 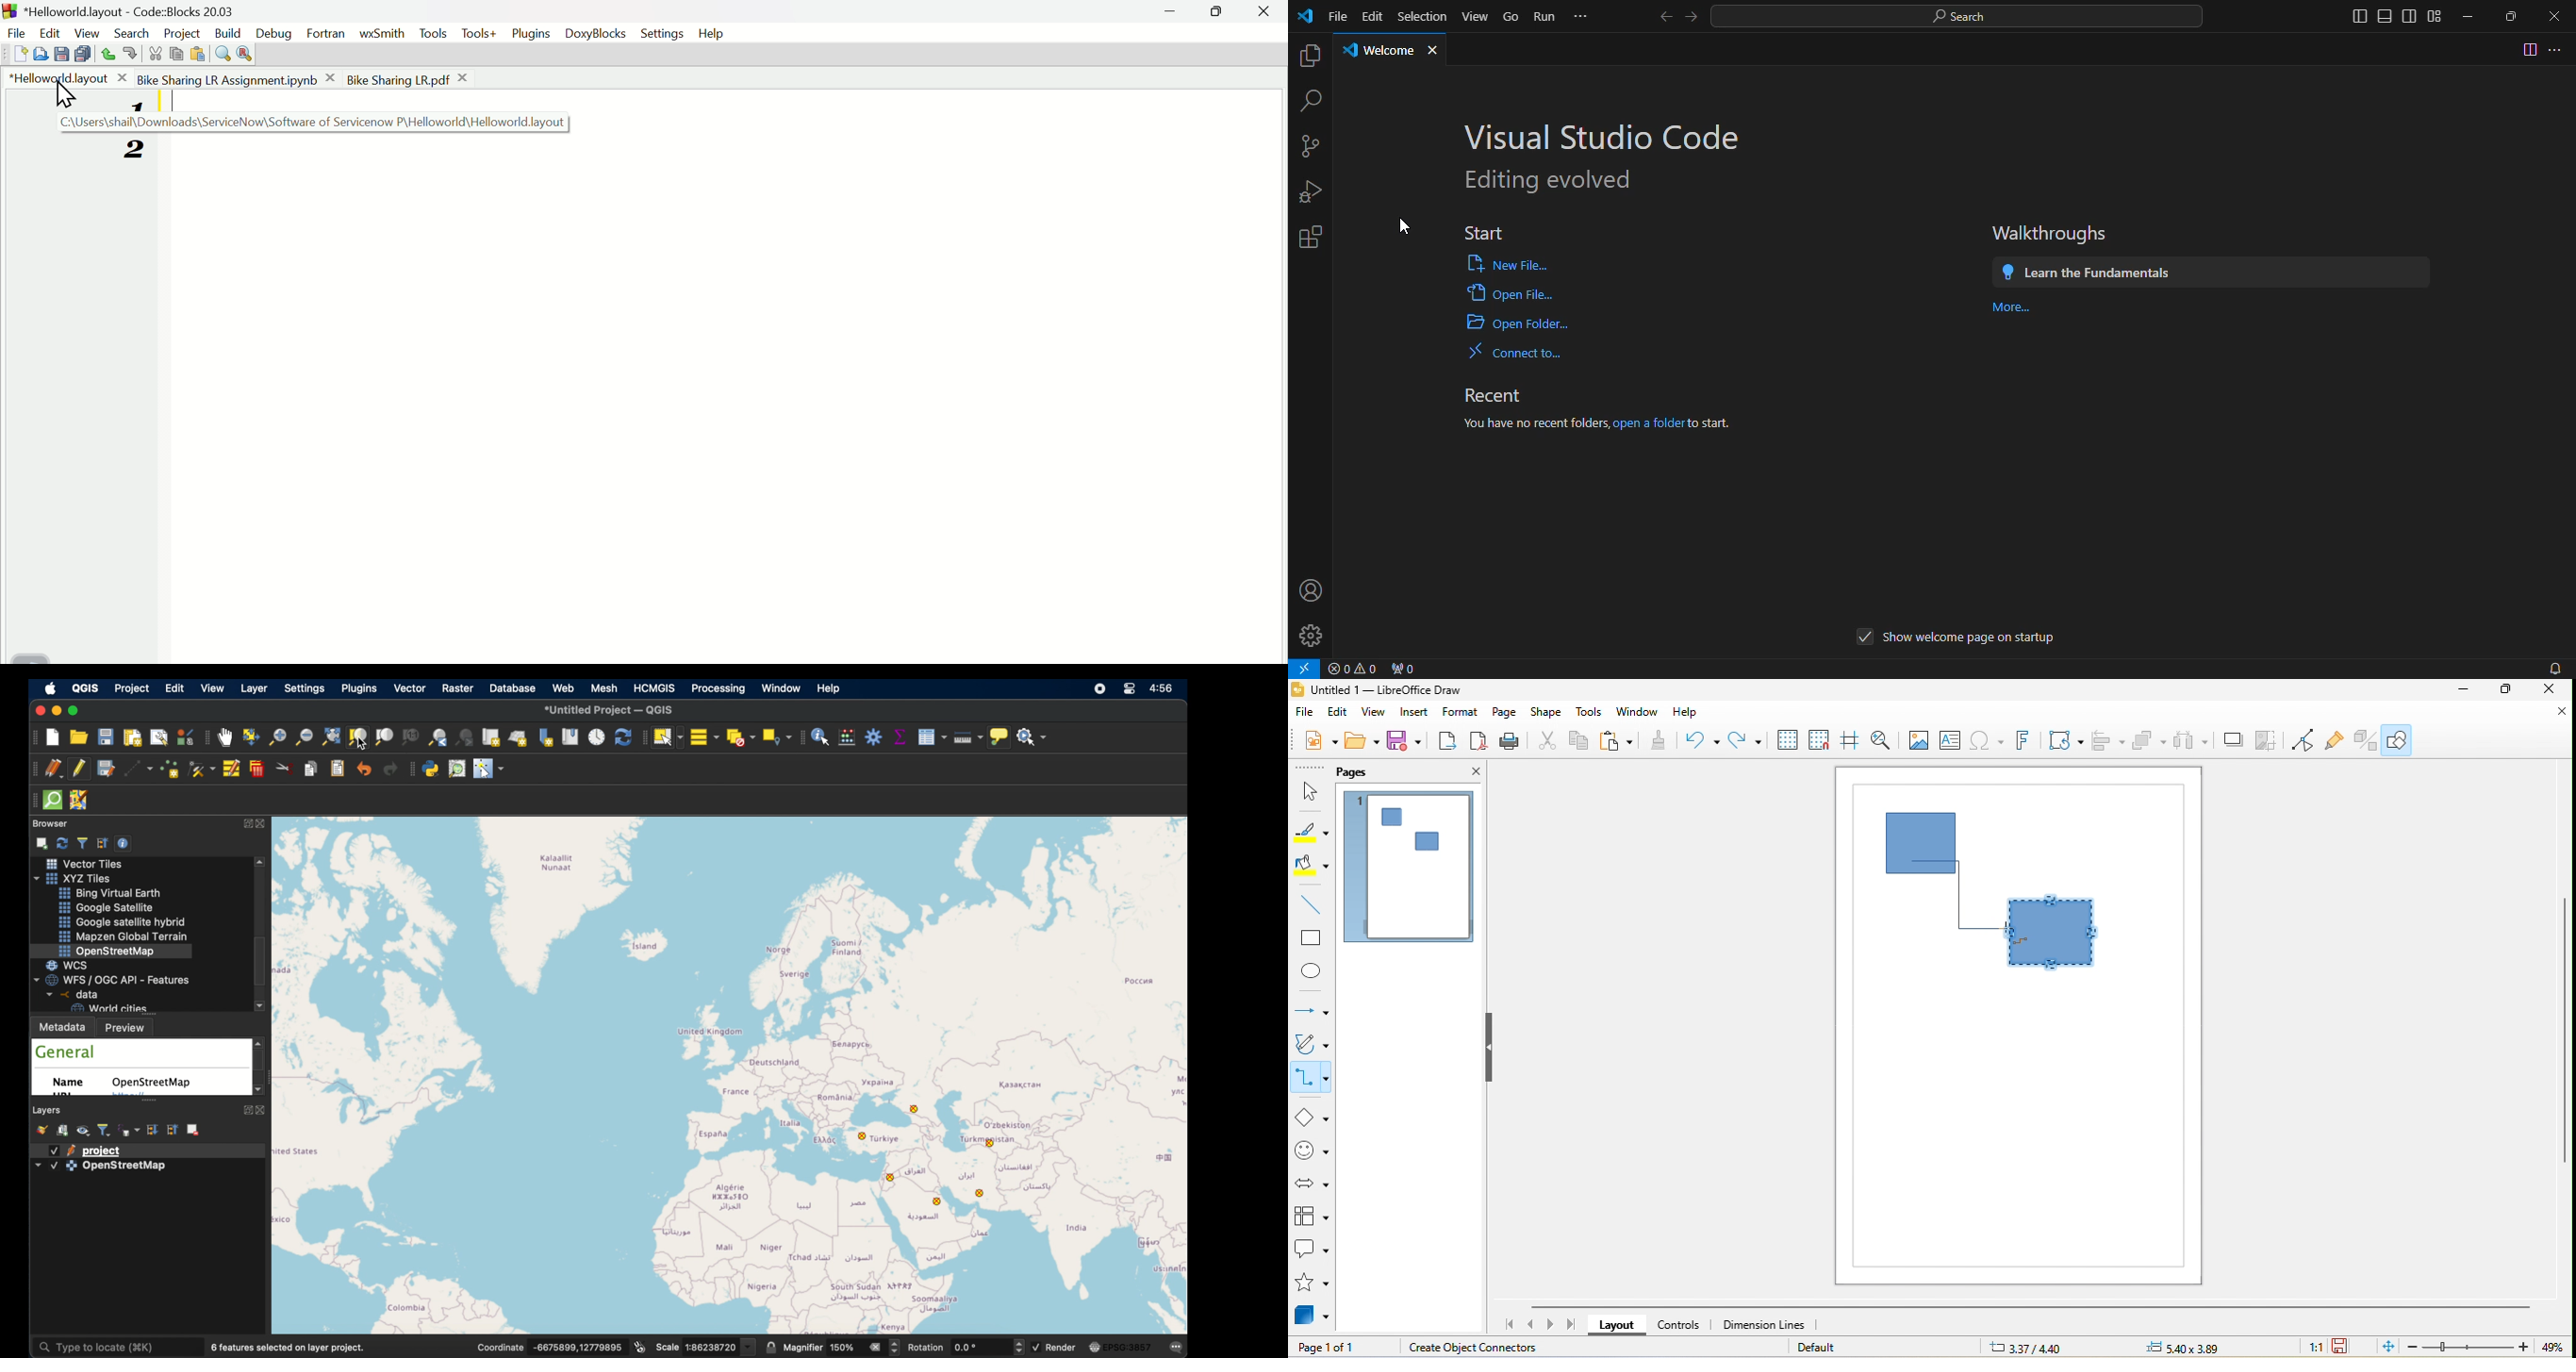 What do you see at coordinates (185, 736) in the screenshot?
I see `style manager` at bounding box center [185, 736].